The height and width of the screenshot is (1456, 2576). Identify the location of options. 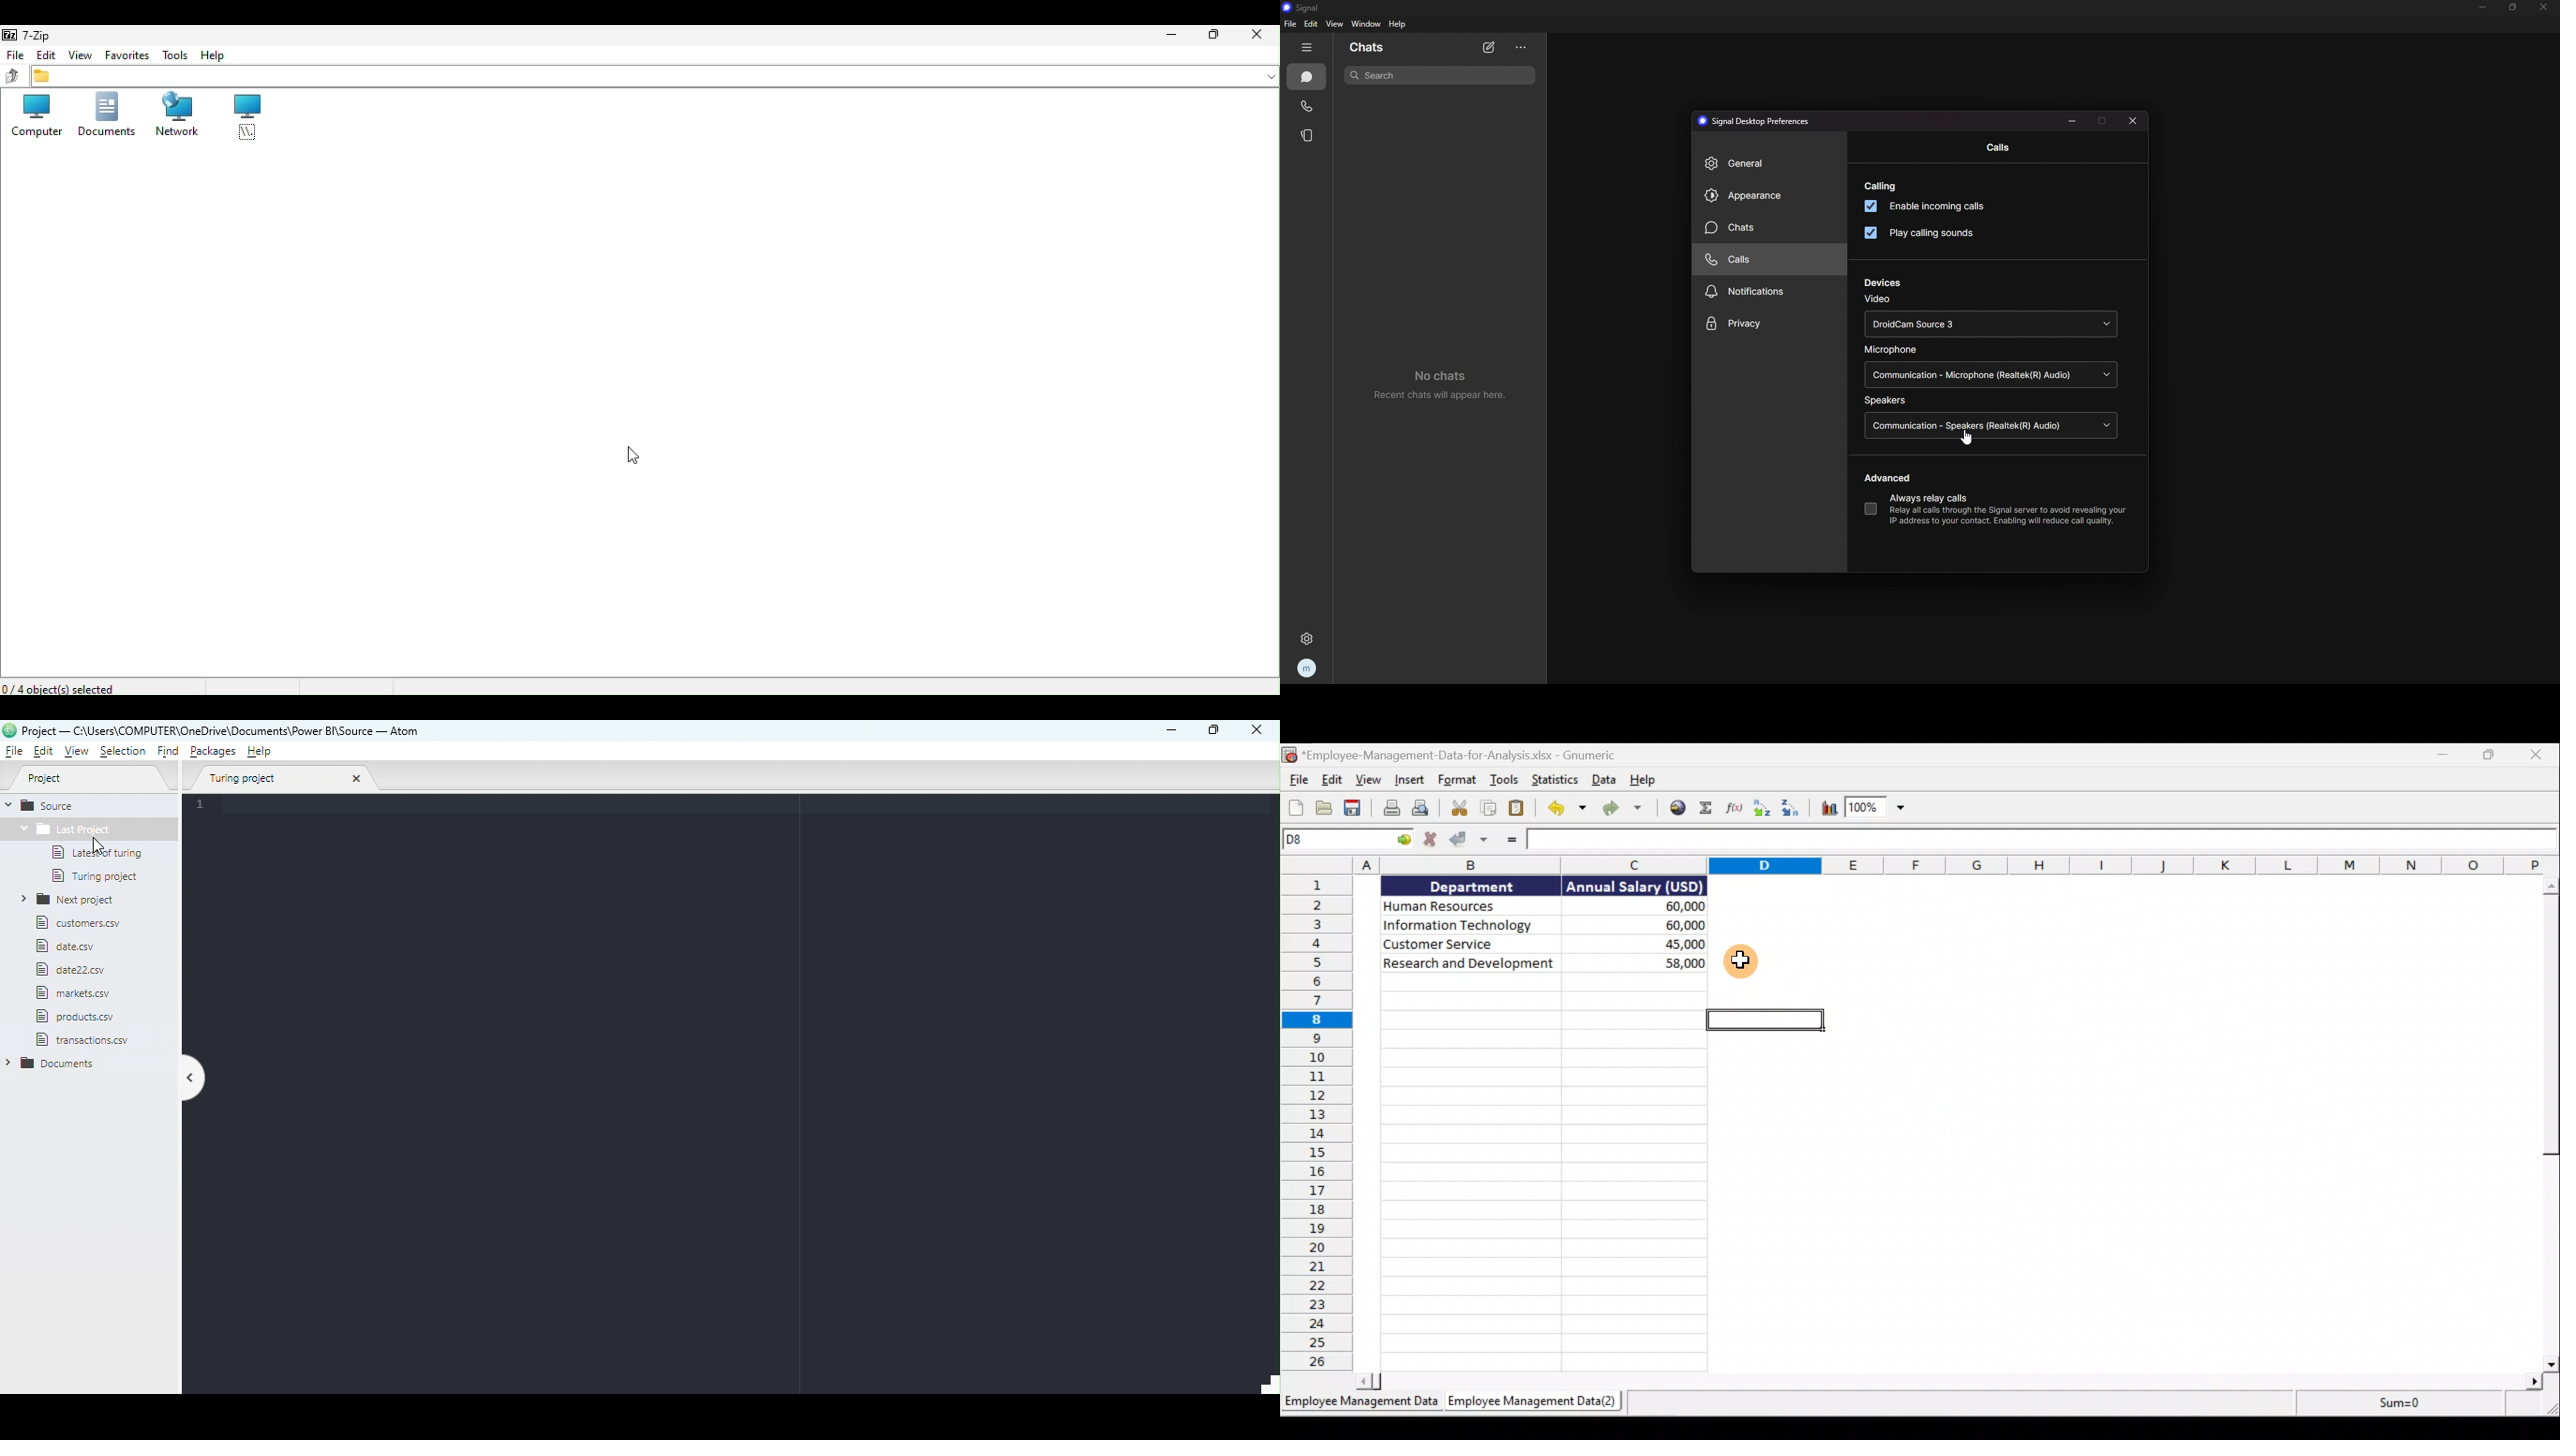
(1522, 48).